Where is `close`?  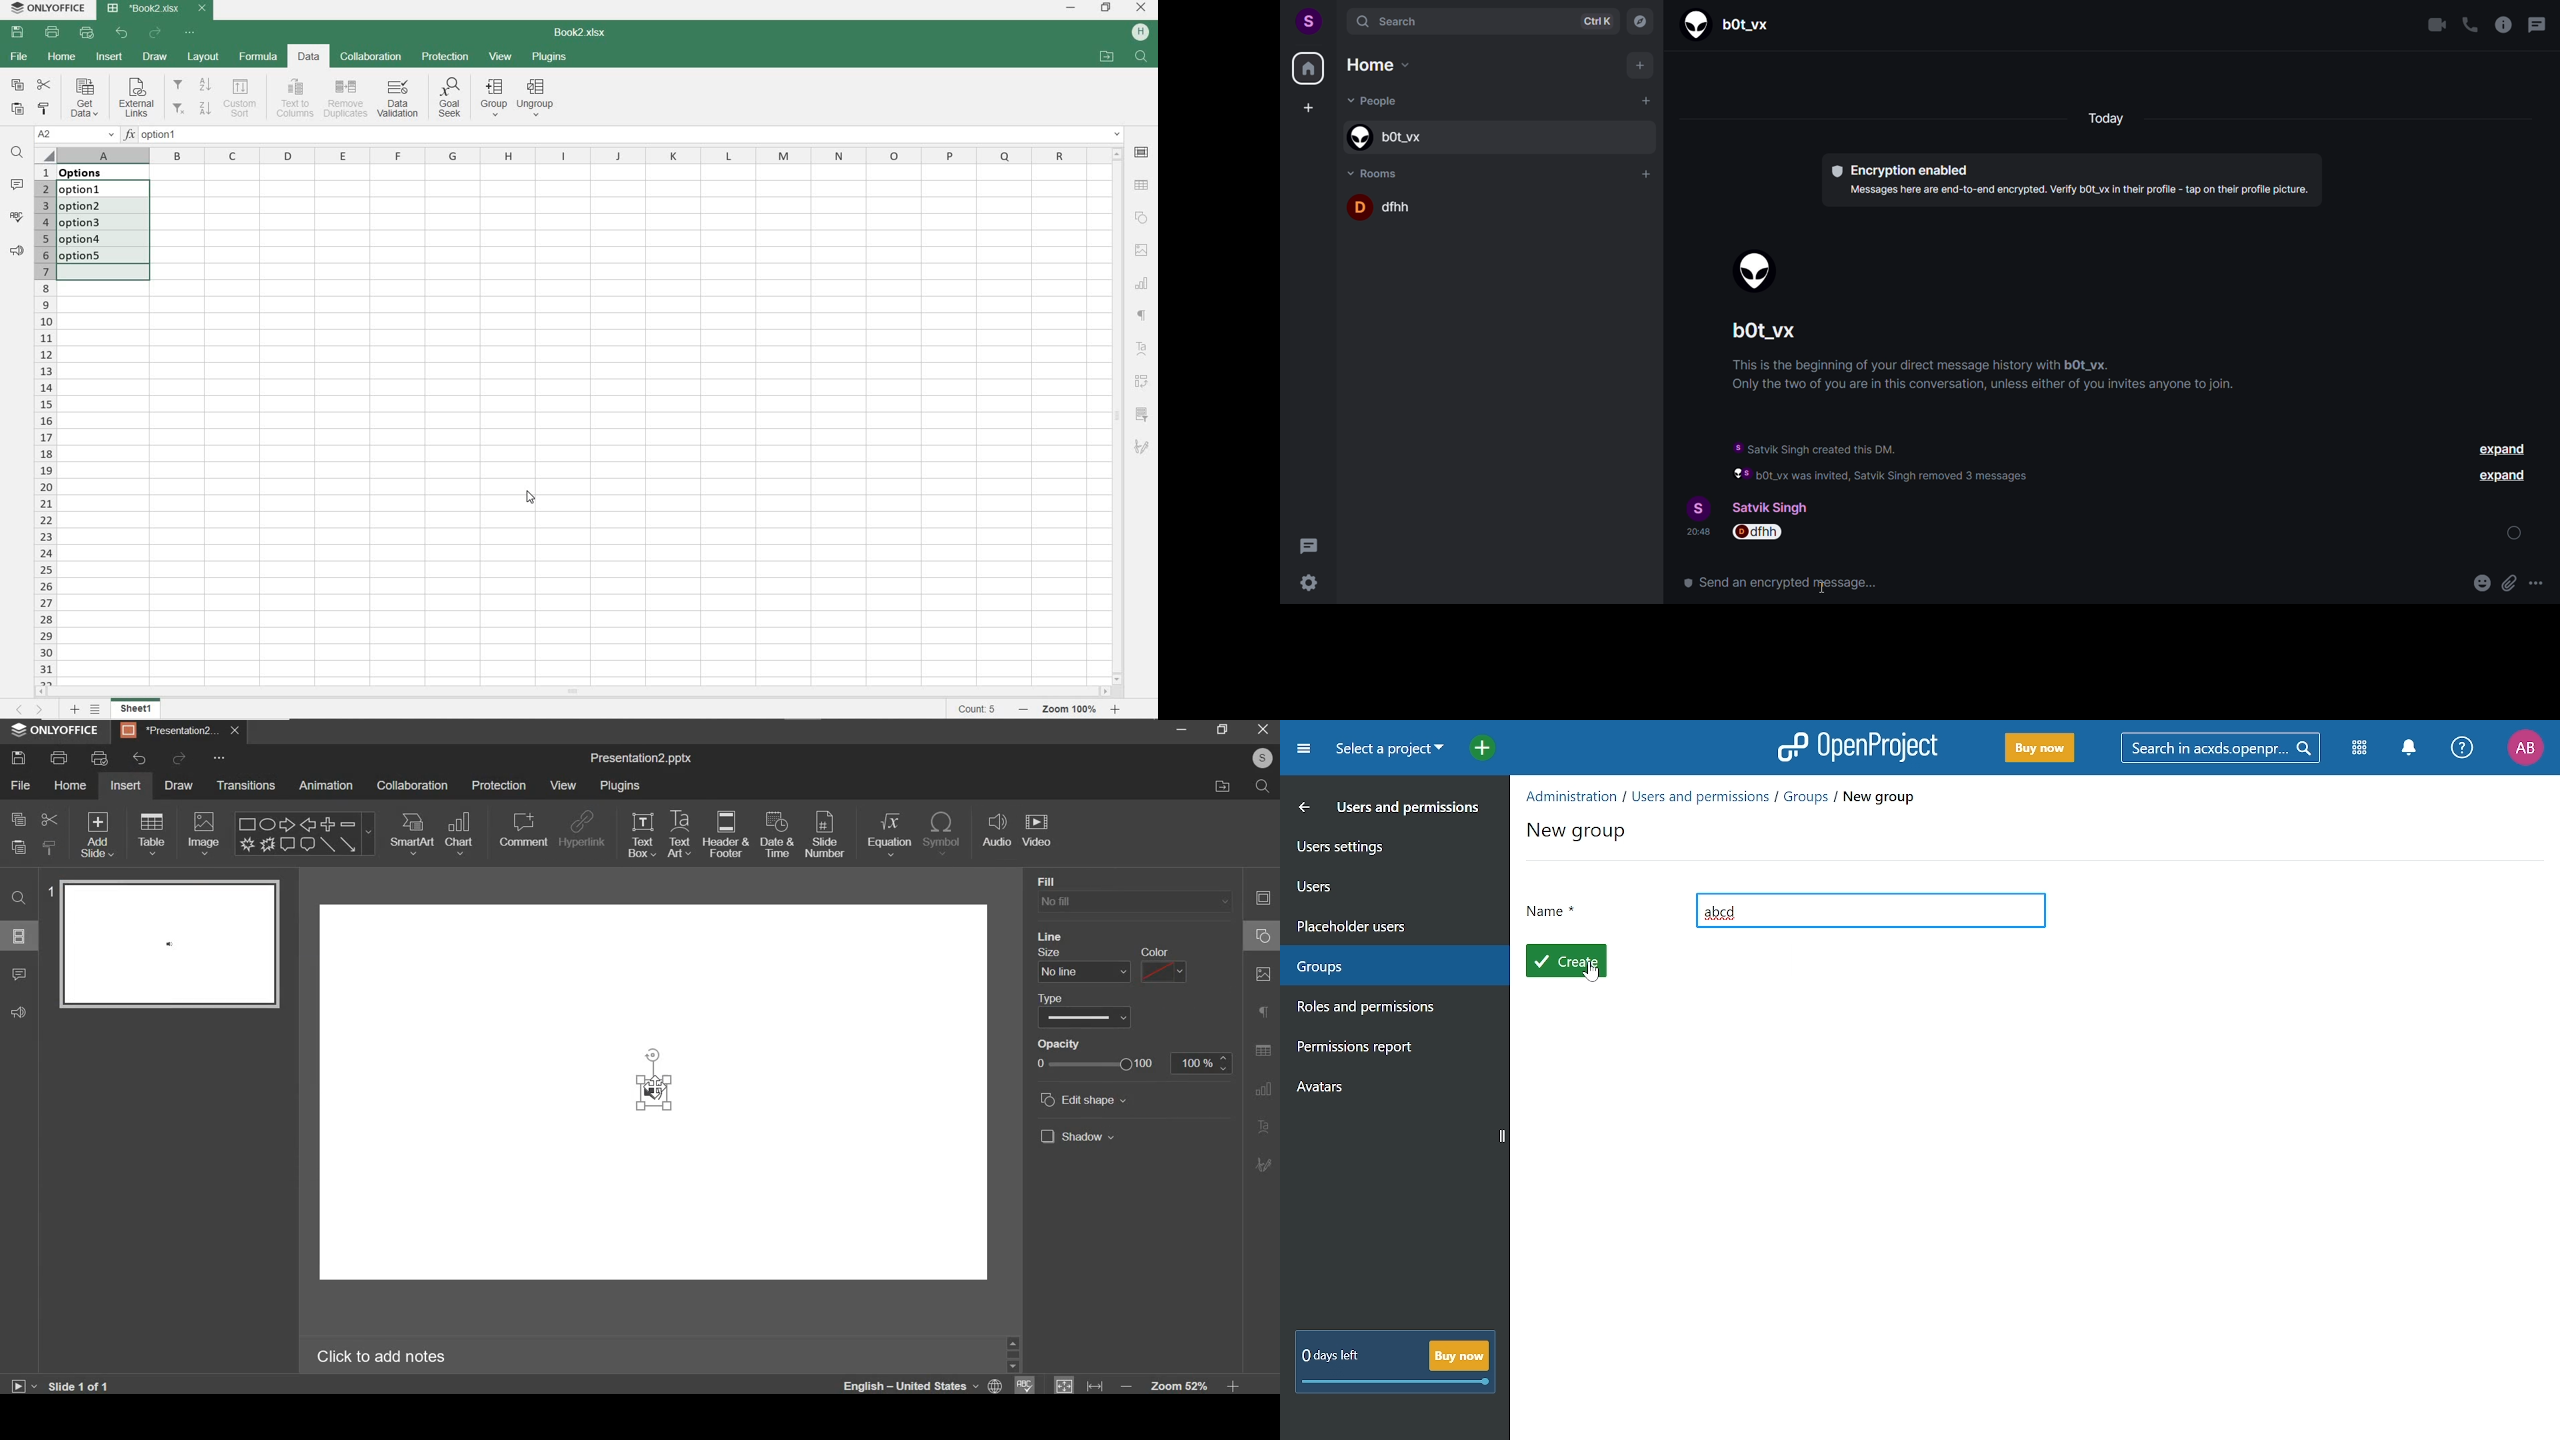 close is located at coordinates (235, 731).